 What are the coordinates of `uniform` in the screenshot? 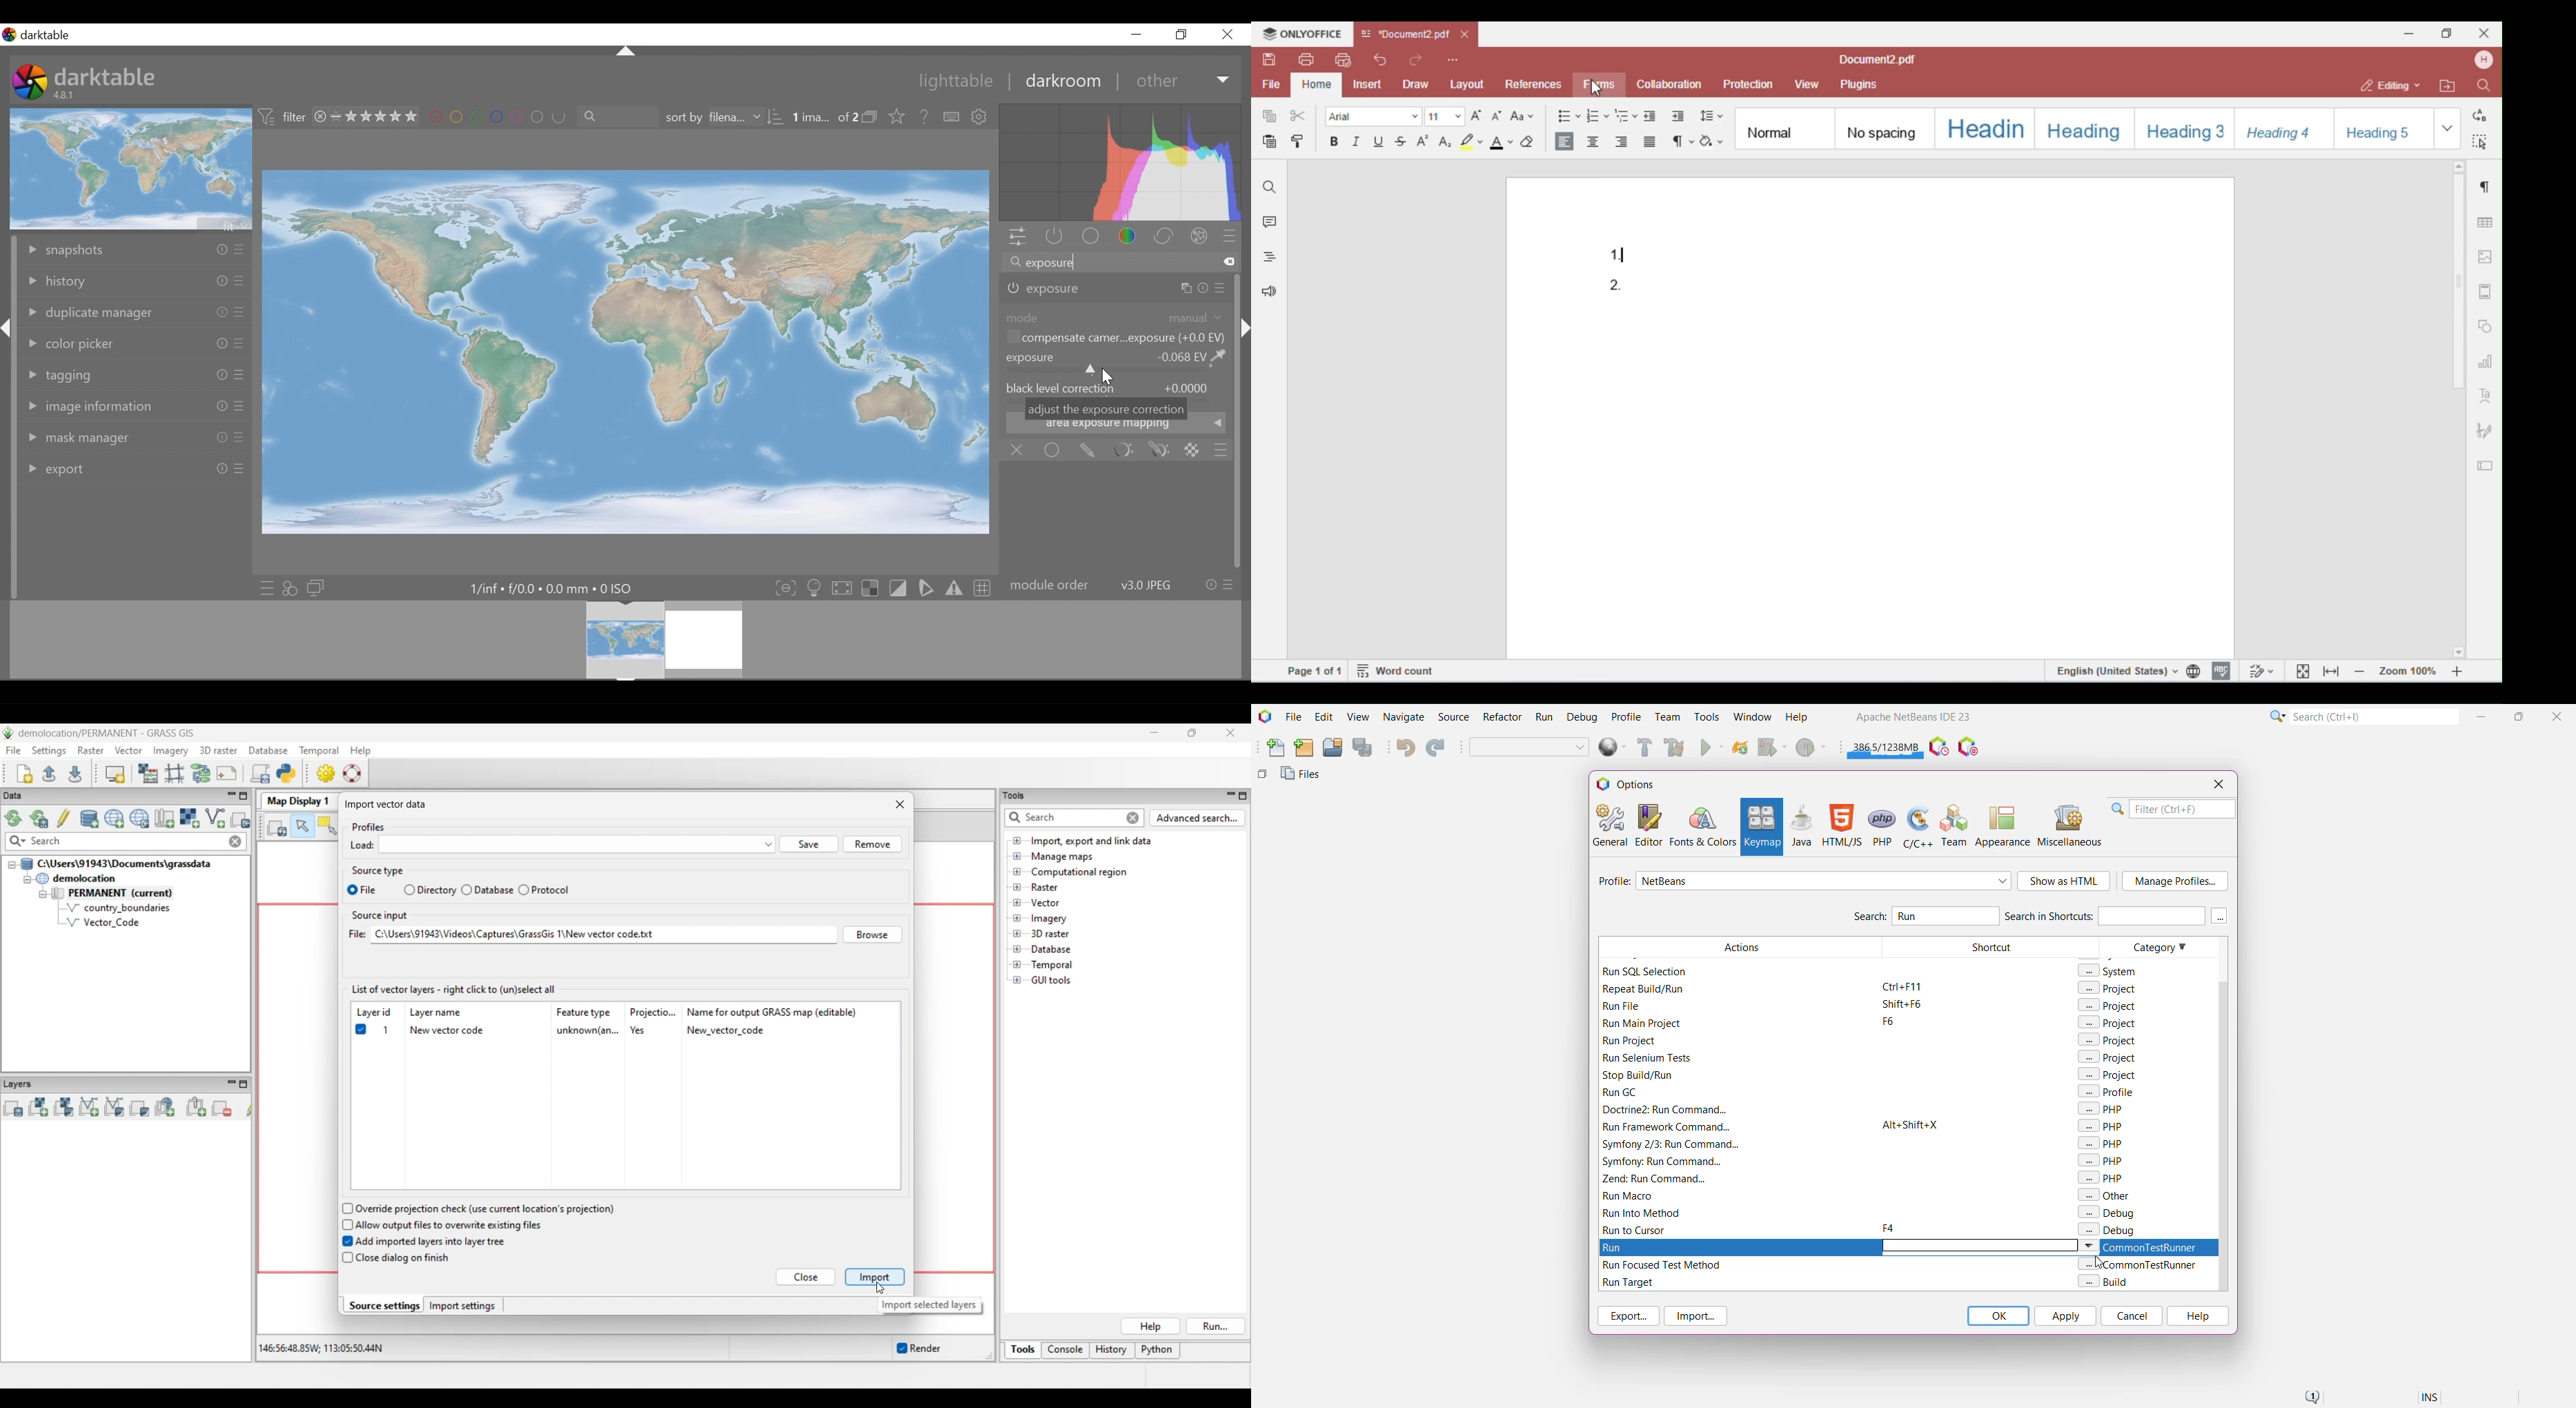 It's located at (1053, 449).